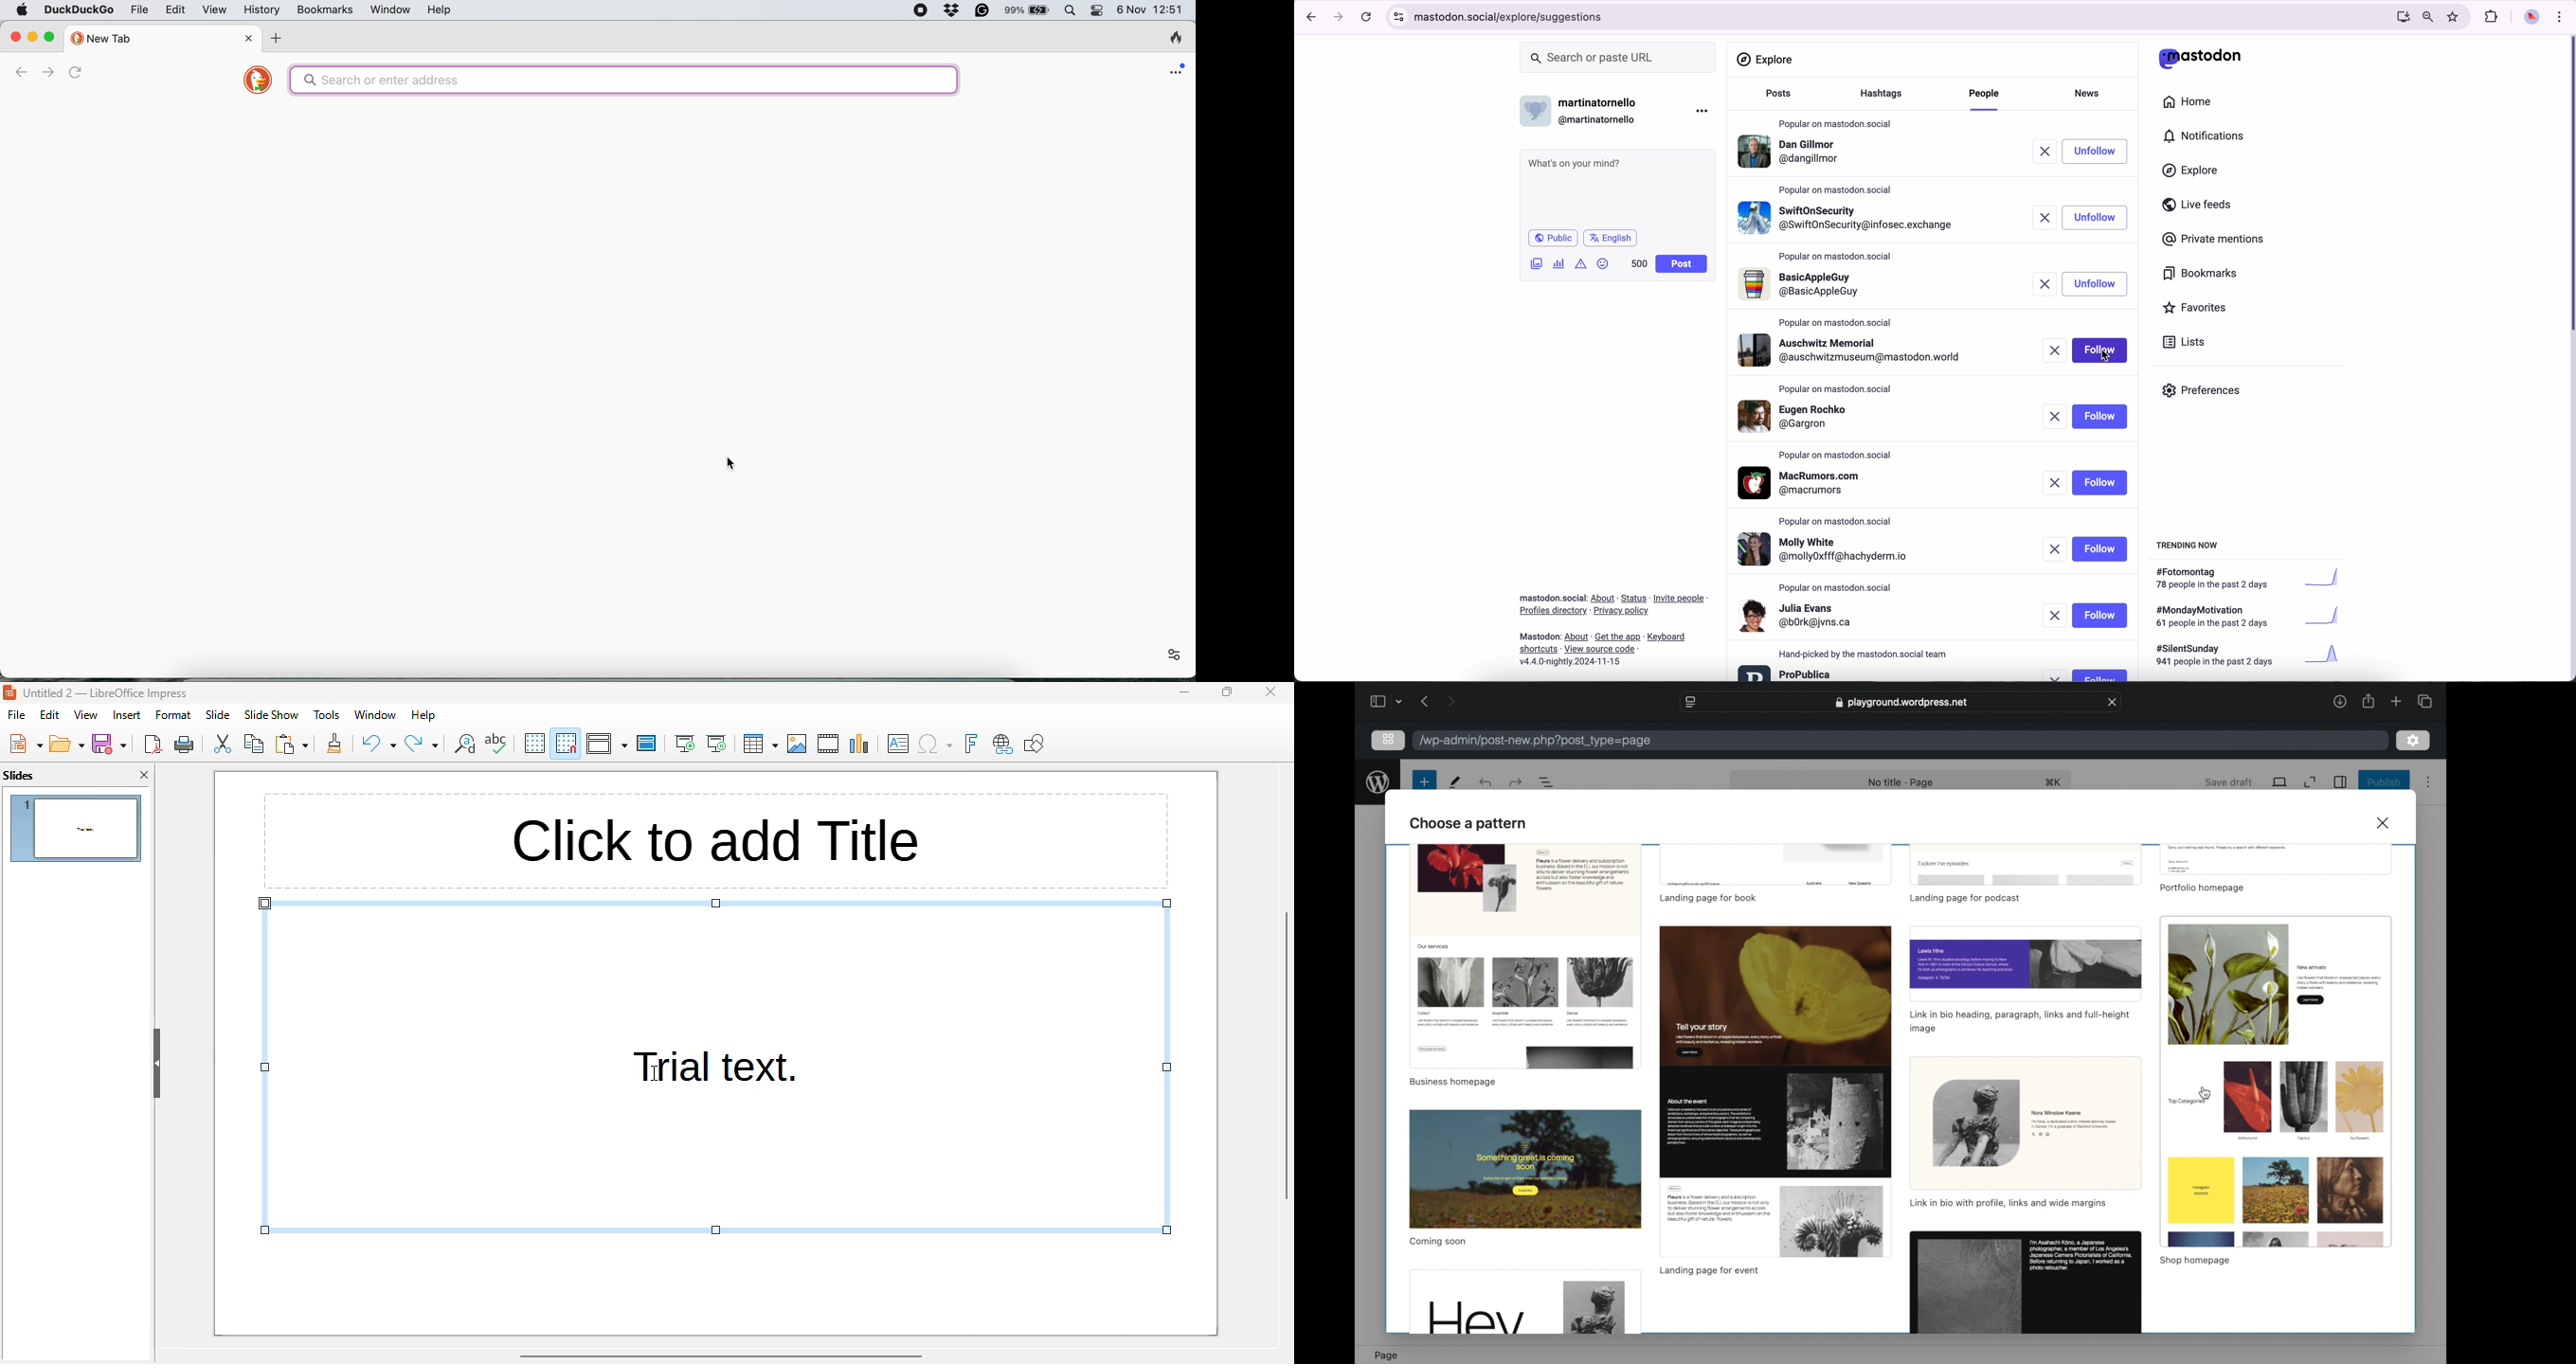  I want to click on export directly as PDF, so click(154, 744).